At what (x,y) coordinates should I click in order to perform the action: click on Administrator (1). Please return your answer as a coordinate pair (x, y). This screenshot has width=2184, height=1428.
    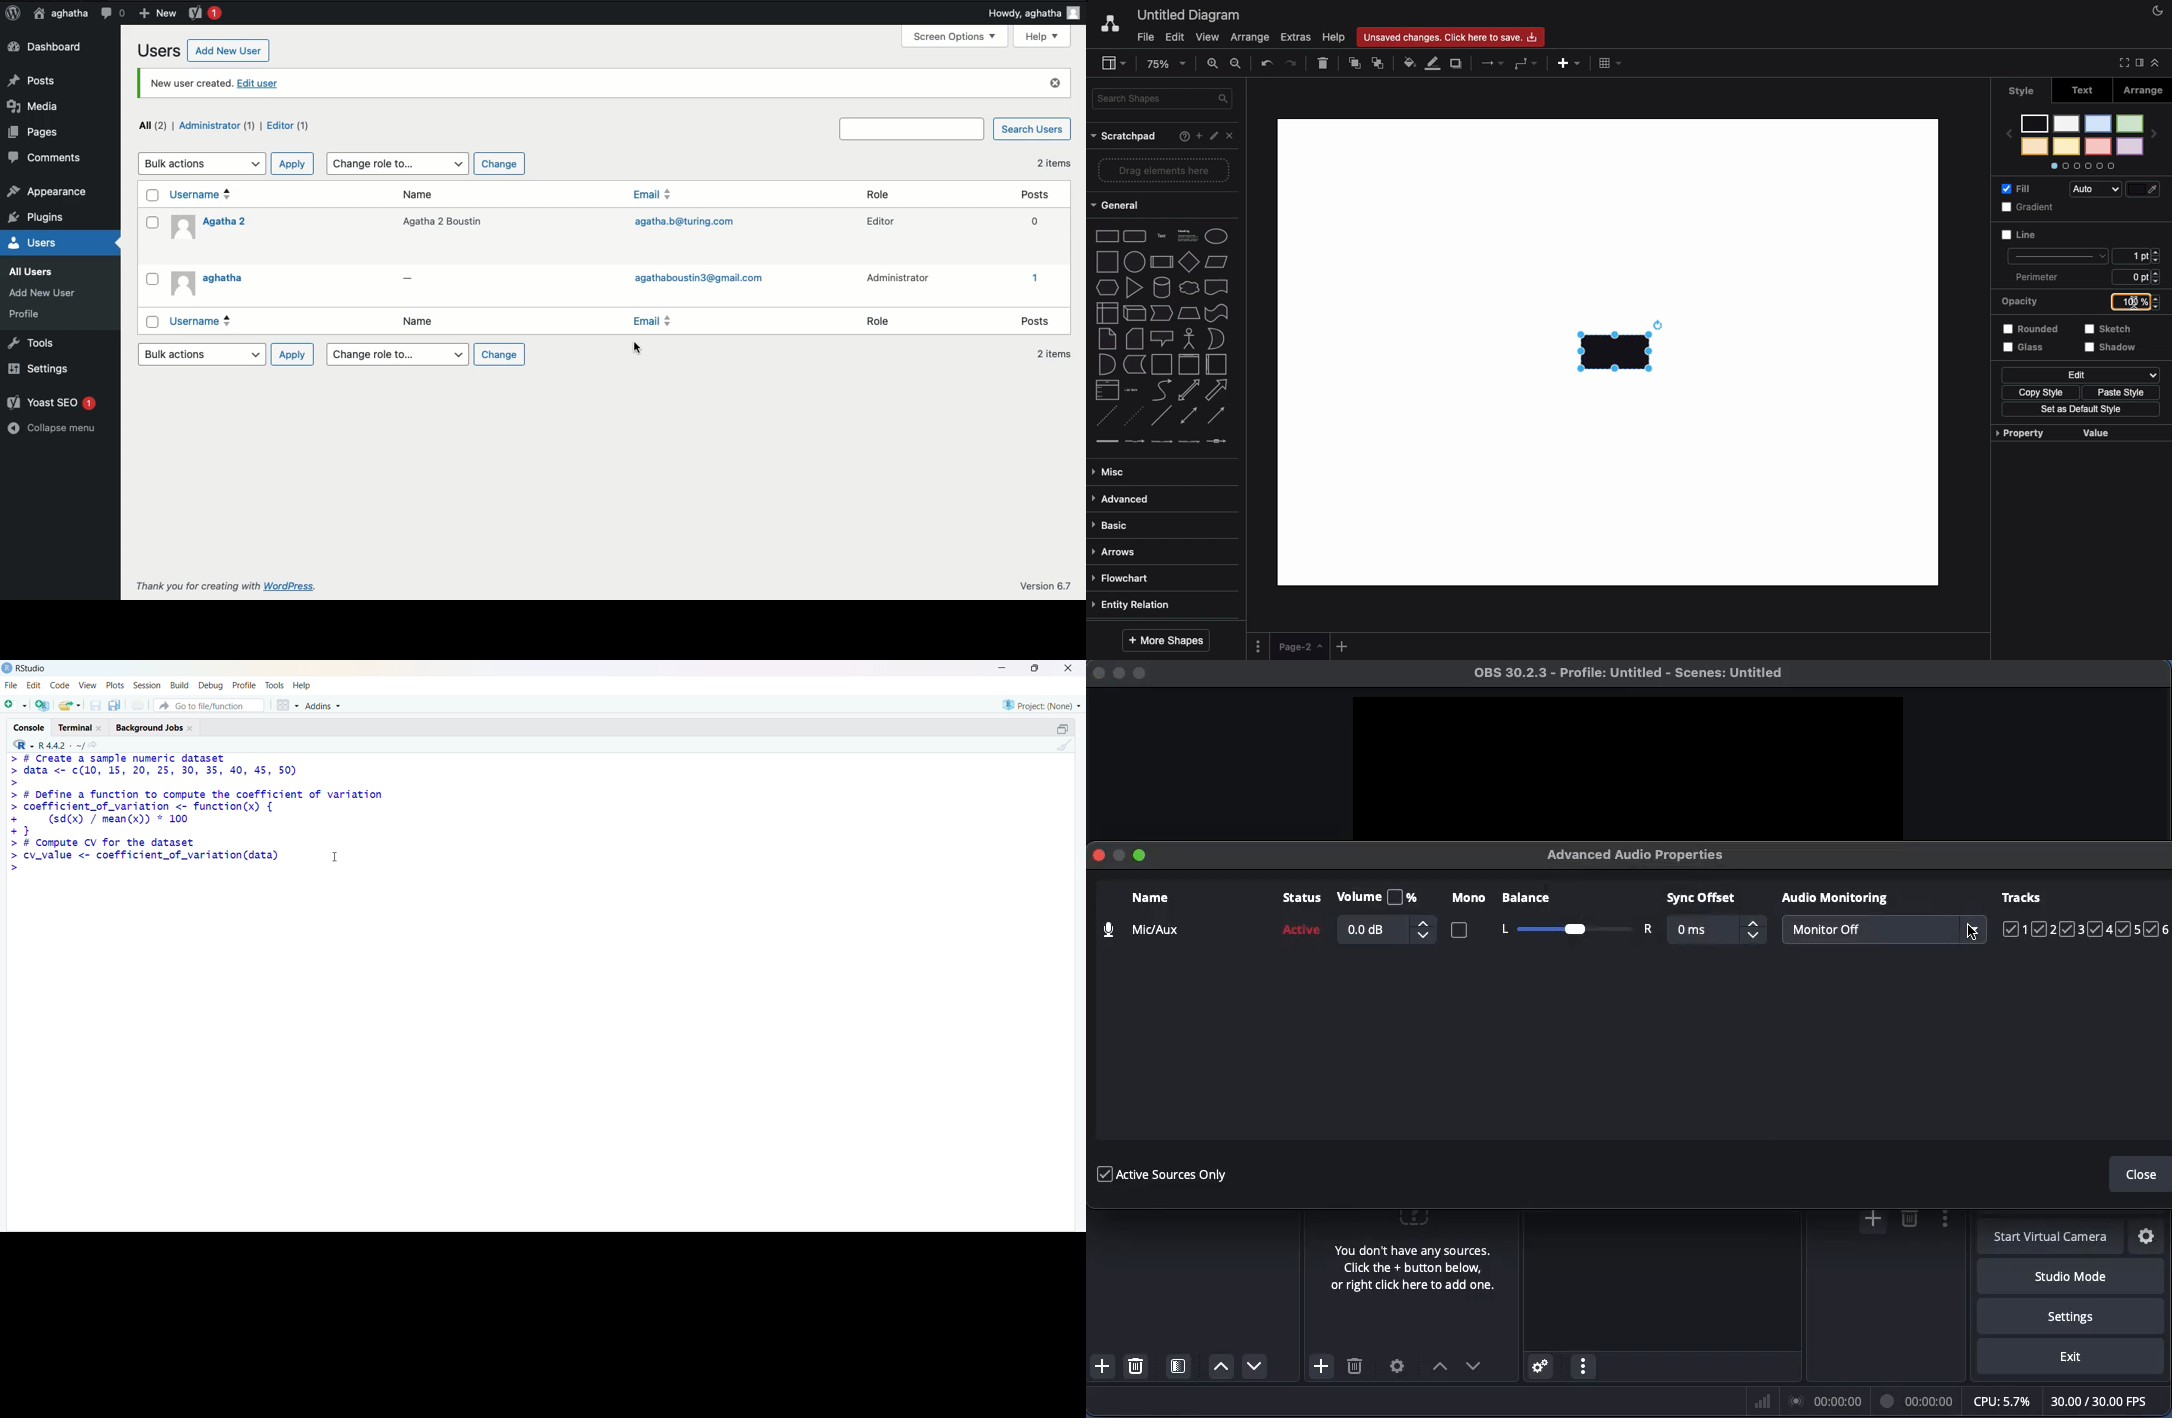
    Looking at the image, I should click on (217, 125).